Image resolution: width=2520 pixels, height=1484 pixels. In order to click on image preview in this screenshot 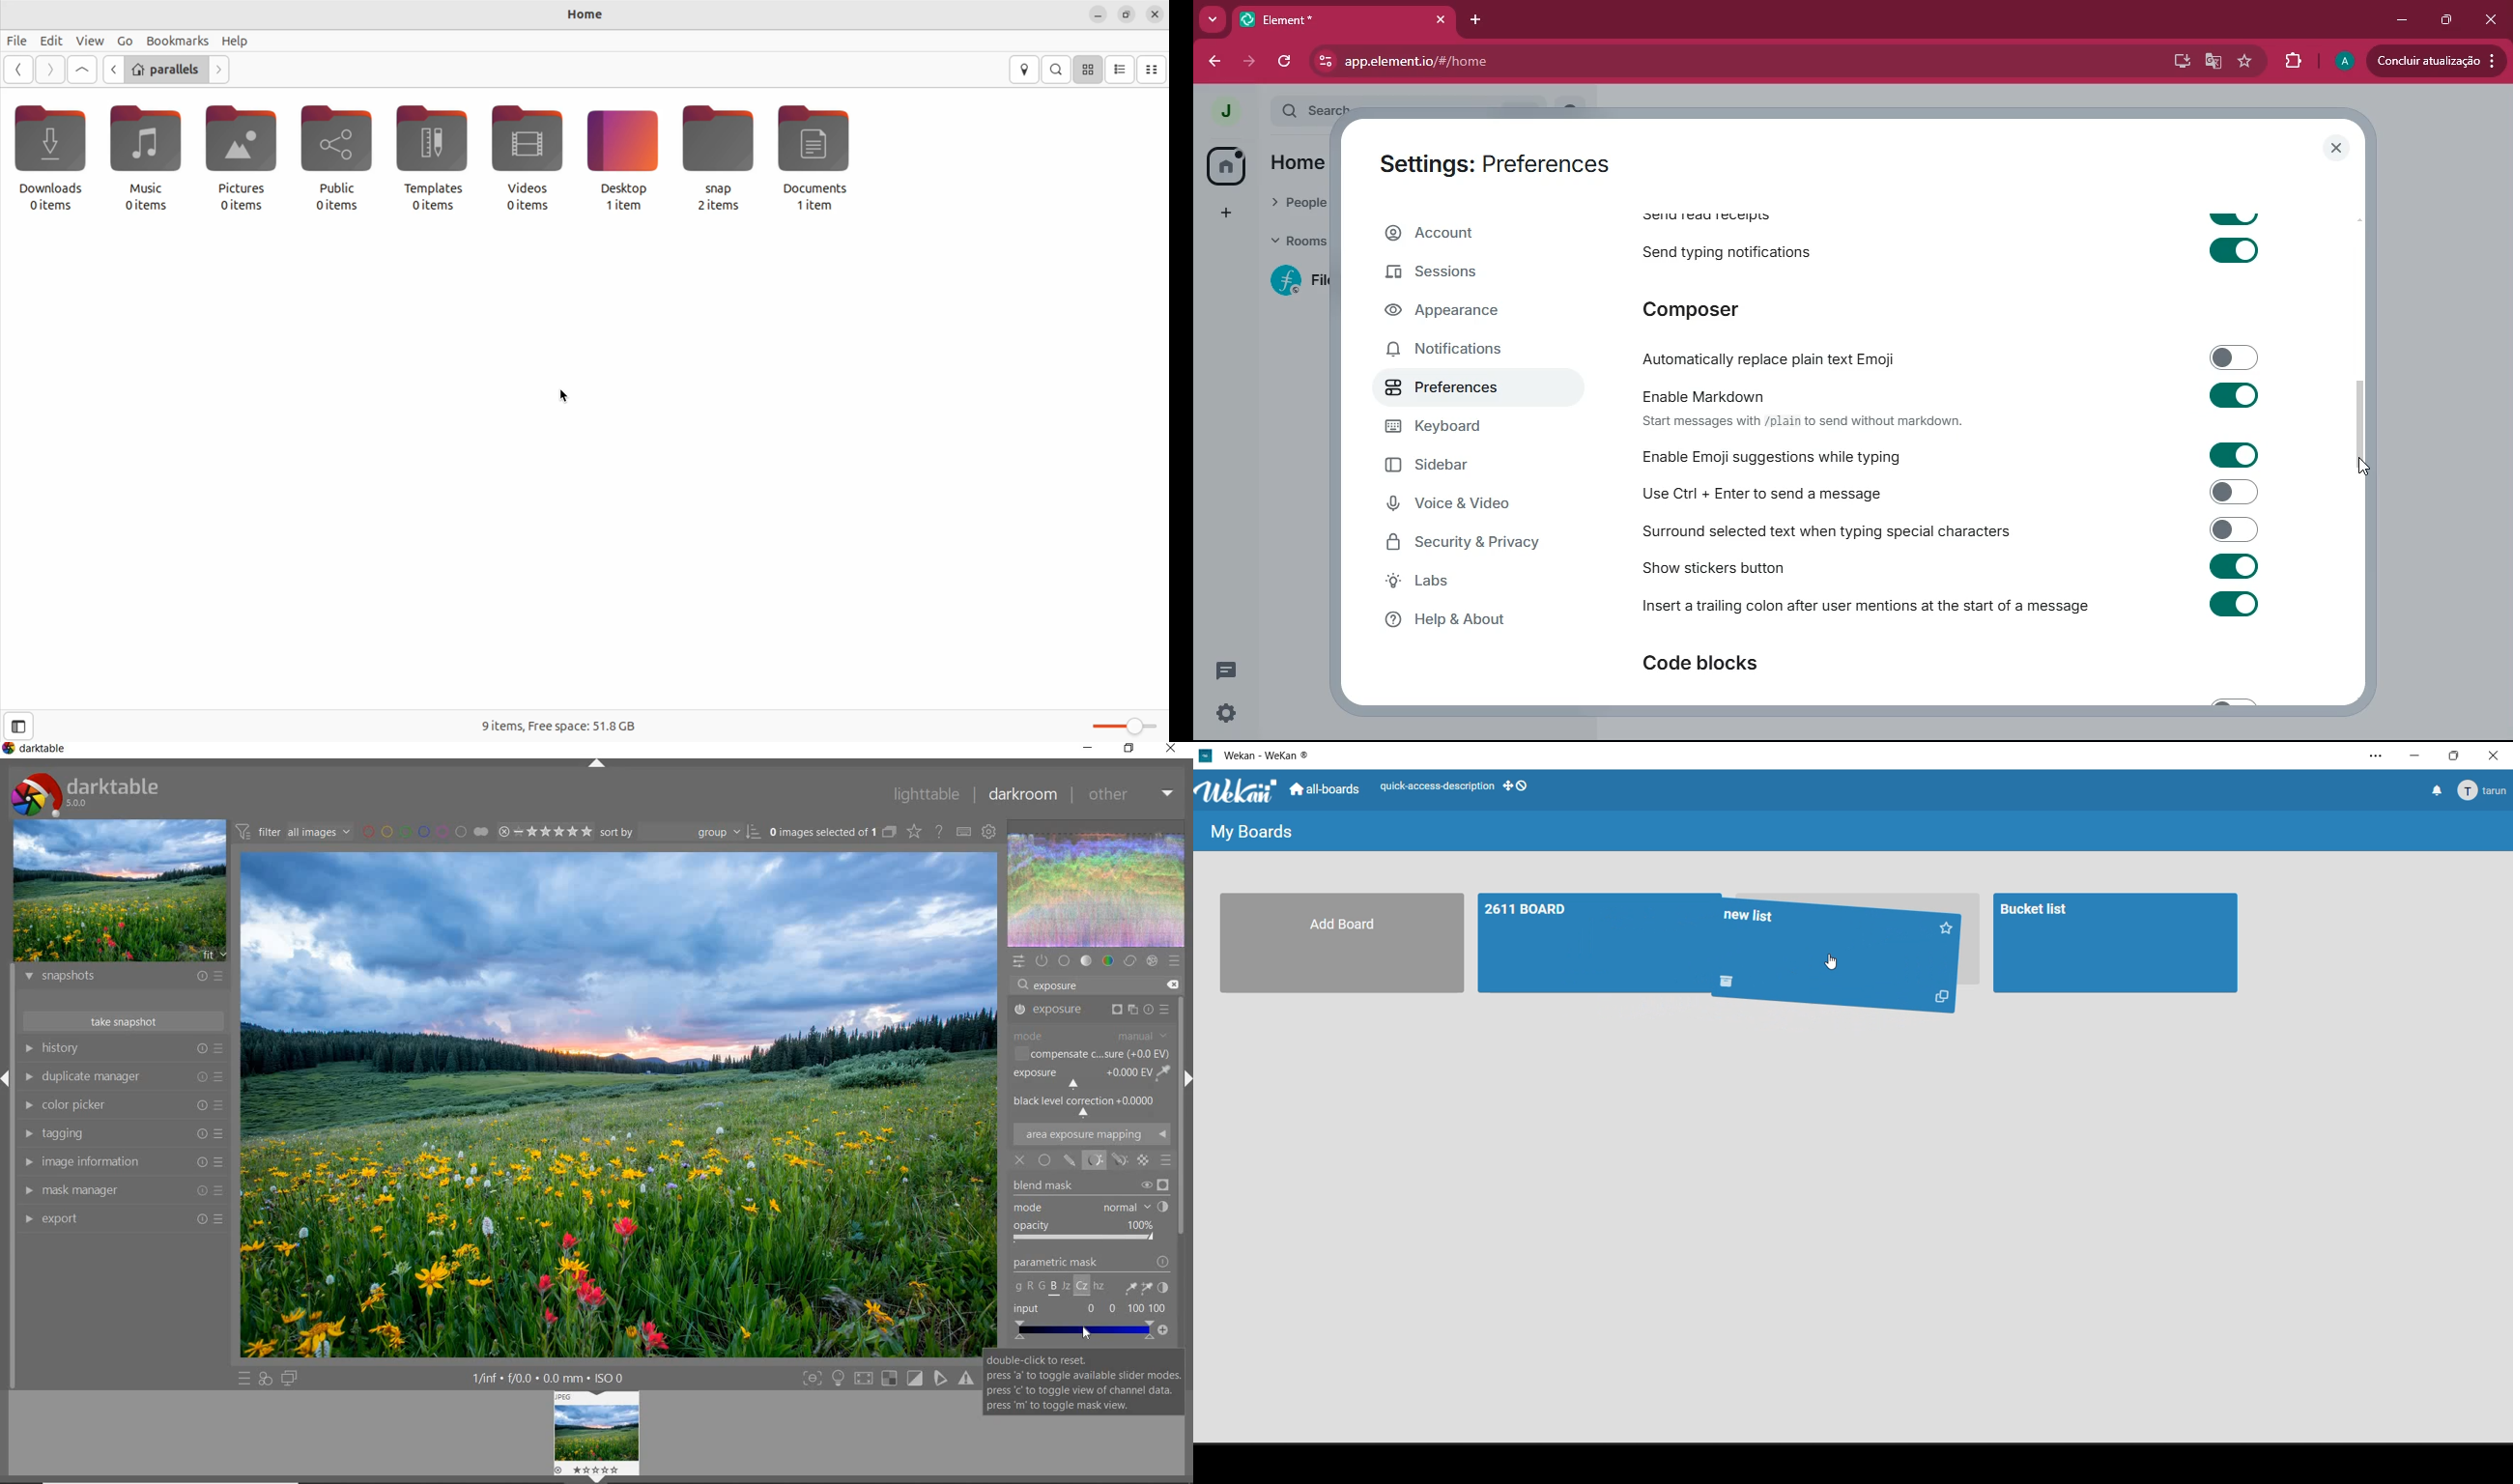, I will do `click(596, 1437)`.